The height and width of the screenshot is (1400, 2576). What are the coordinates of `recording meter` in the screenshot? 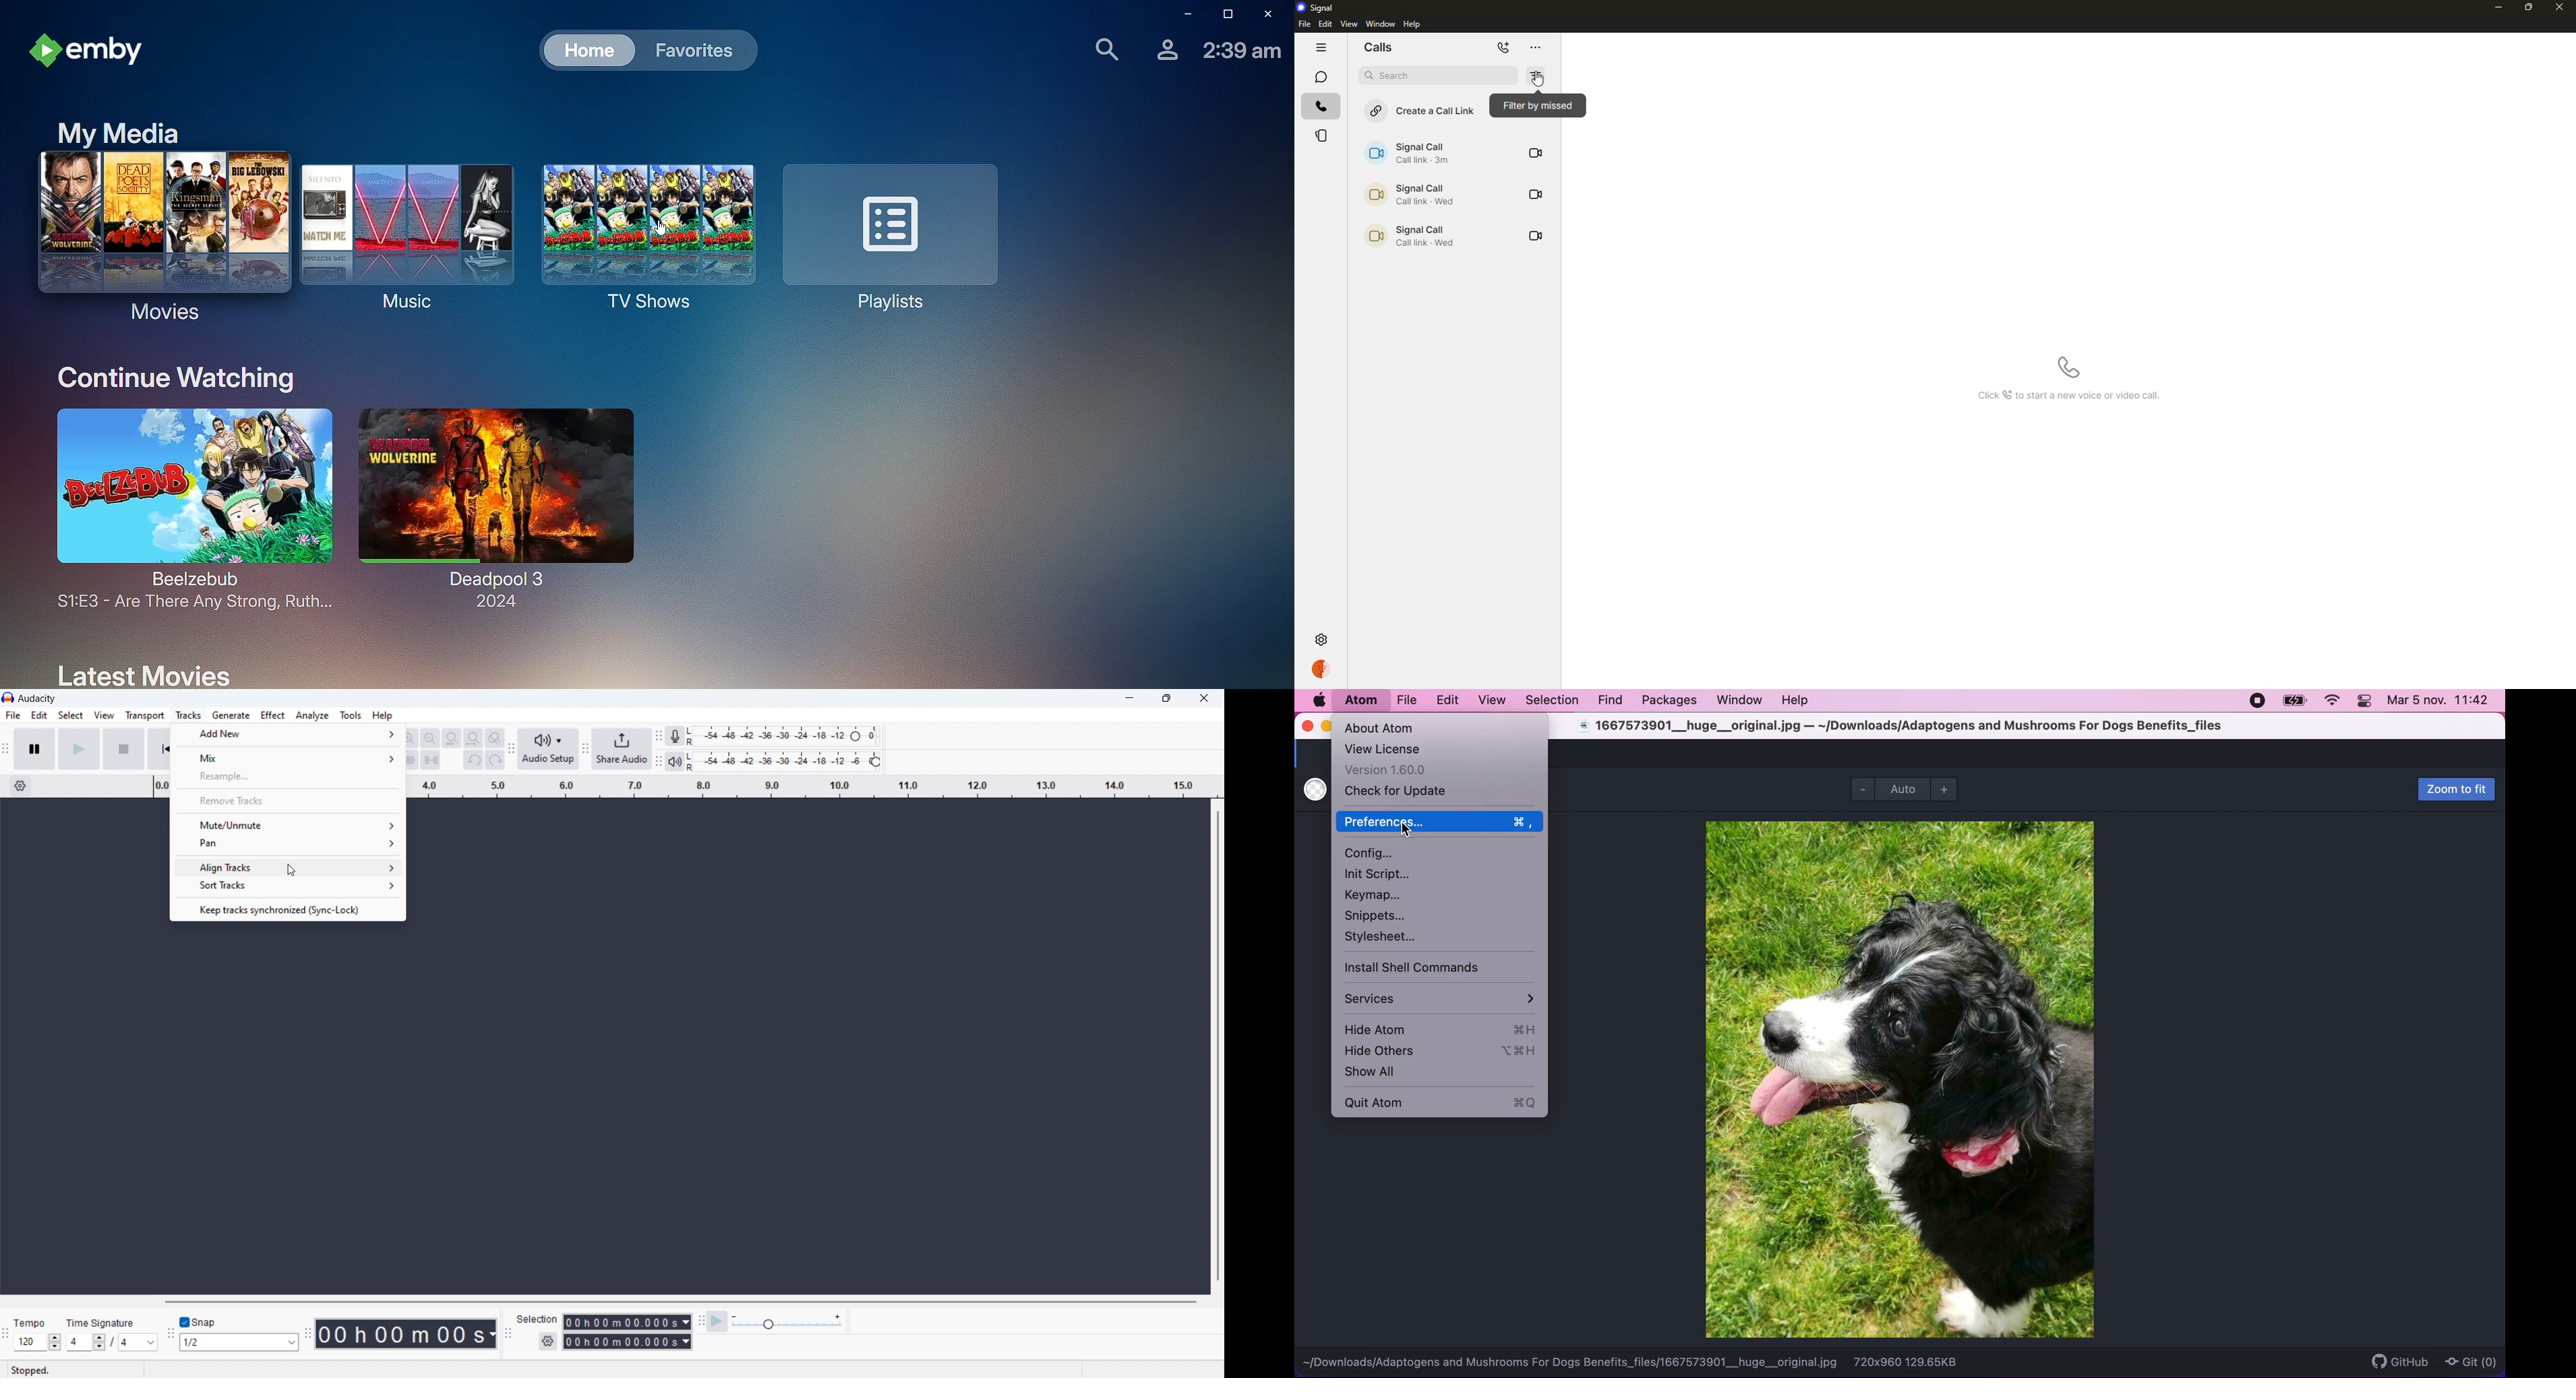 It's located at (676, 736).